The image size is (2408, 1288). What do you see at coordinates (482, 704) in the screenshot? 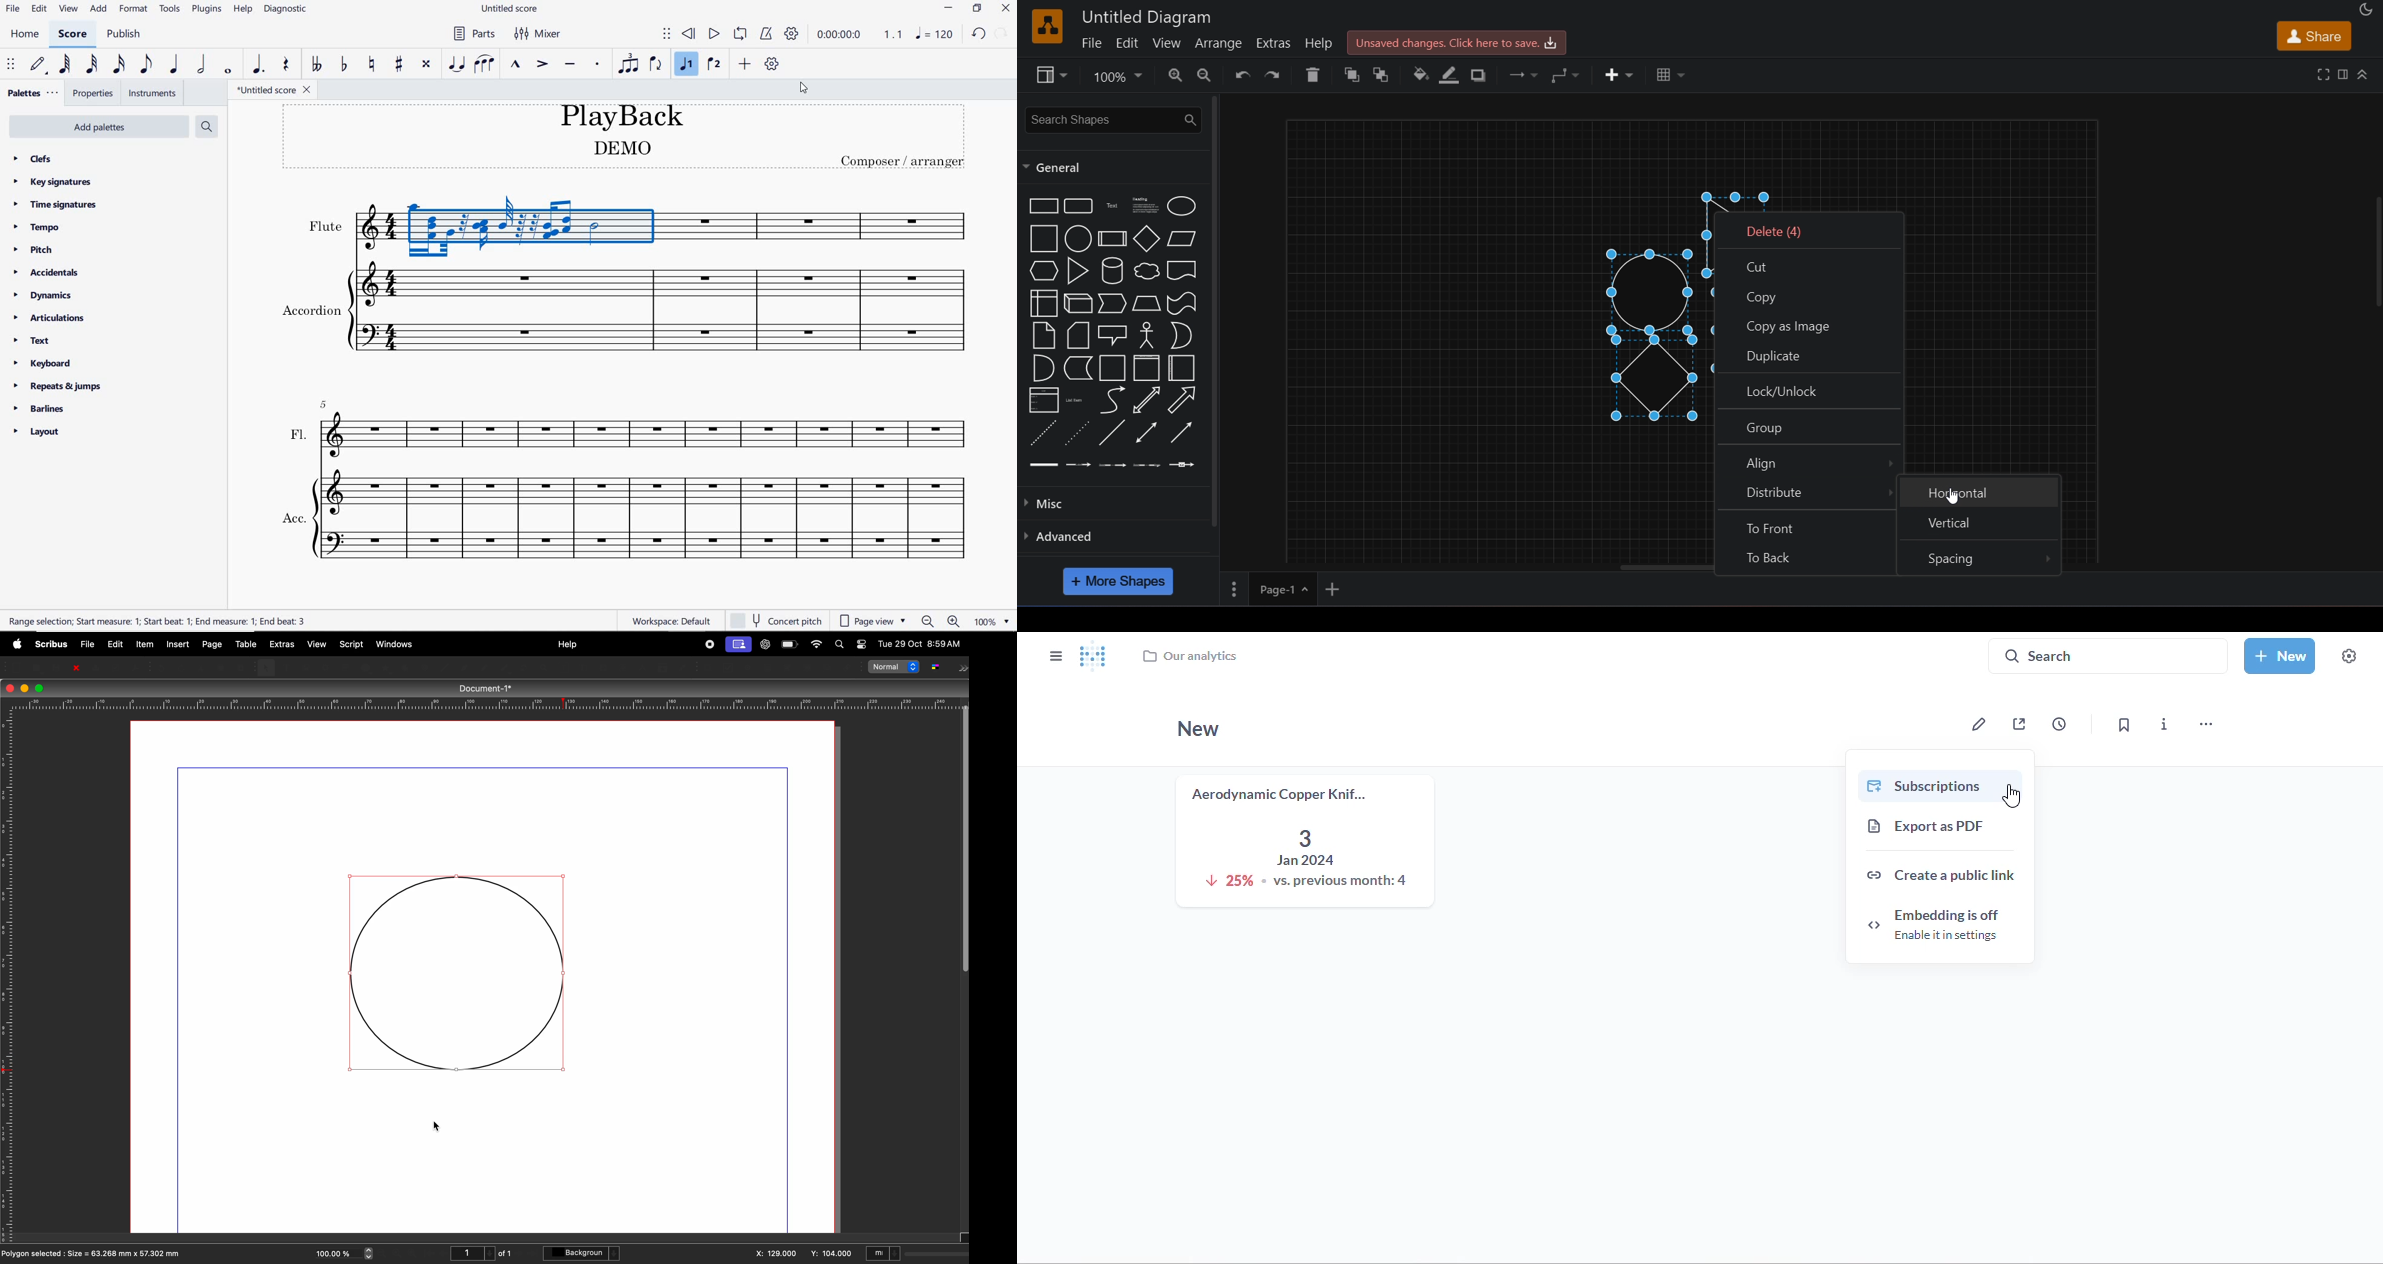
I see `horrizontal scale` at bounding box center [482, 704].